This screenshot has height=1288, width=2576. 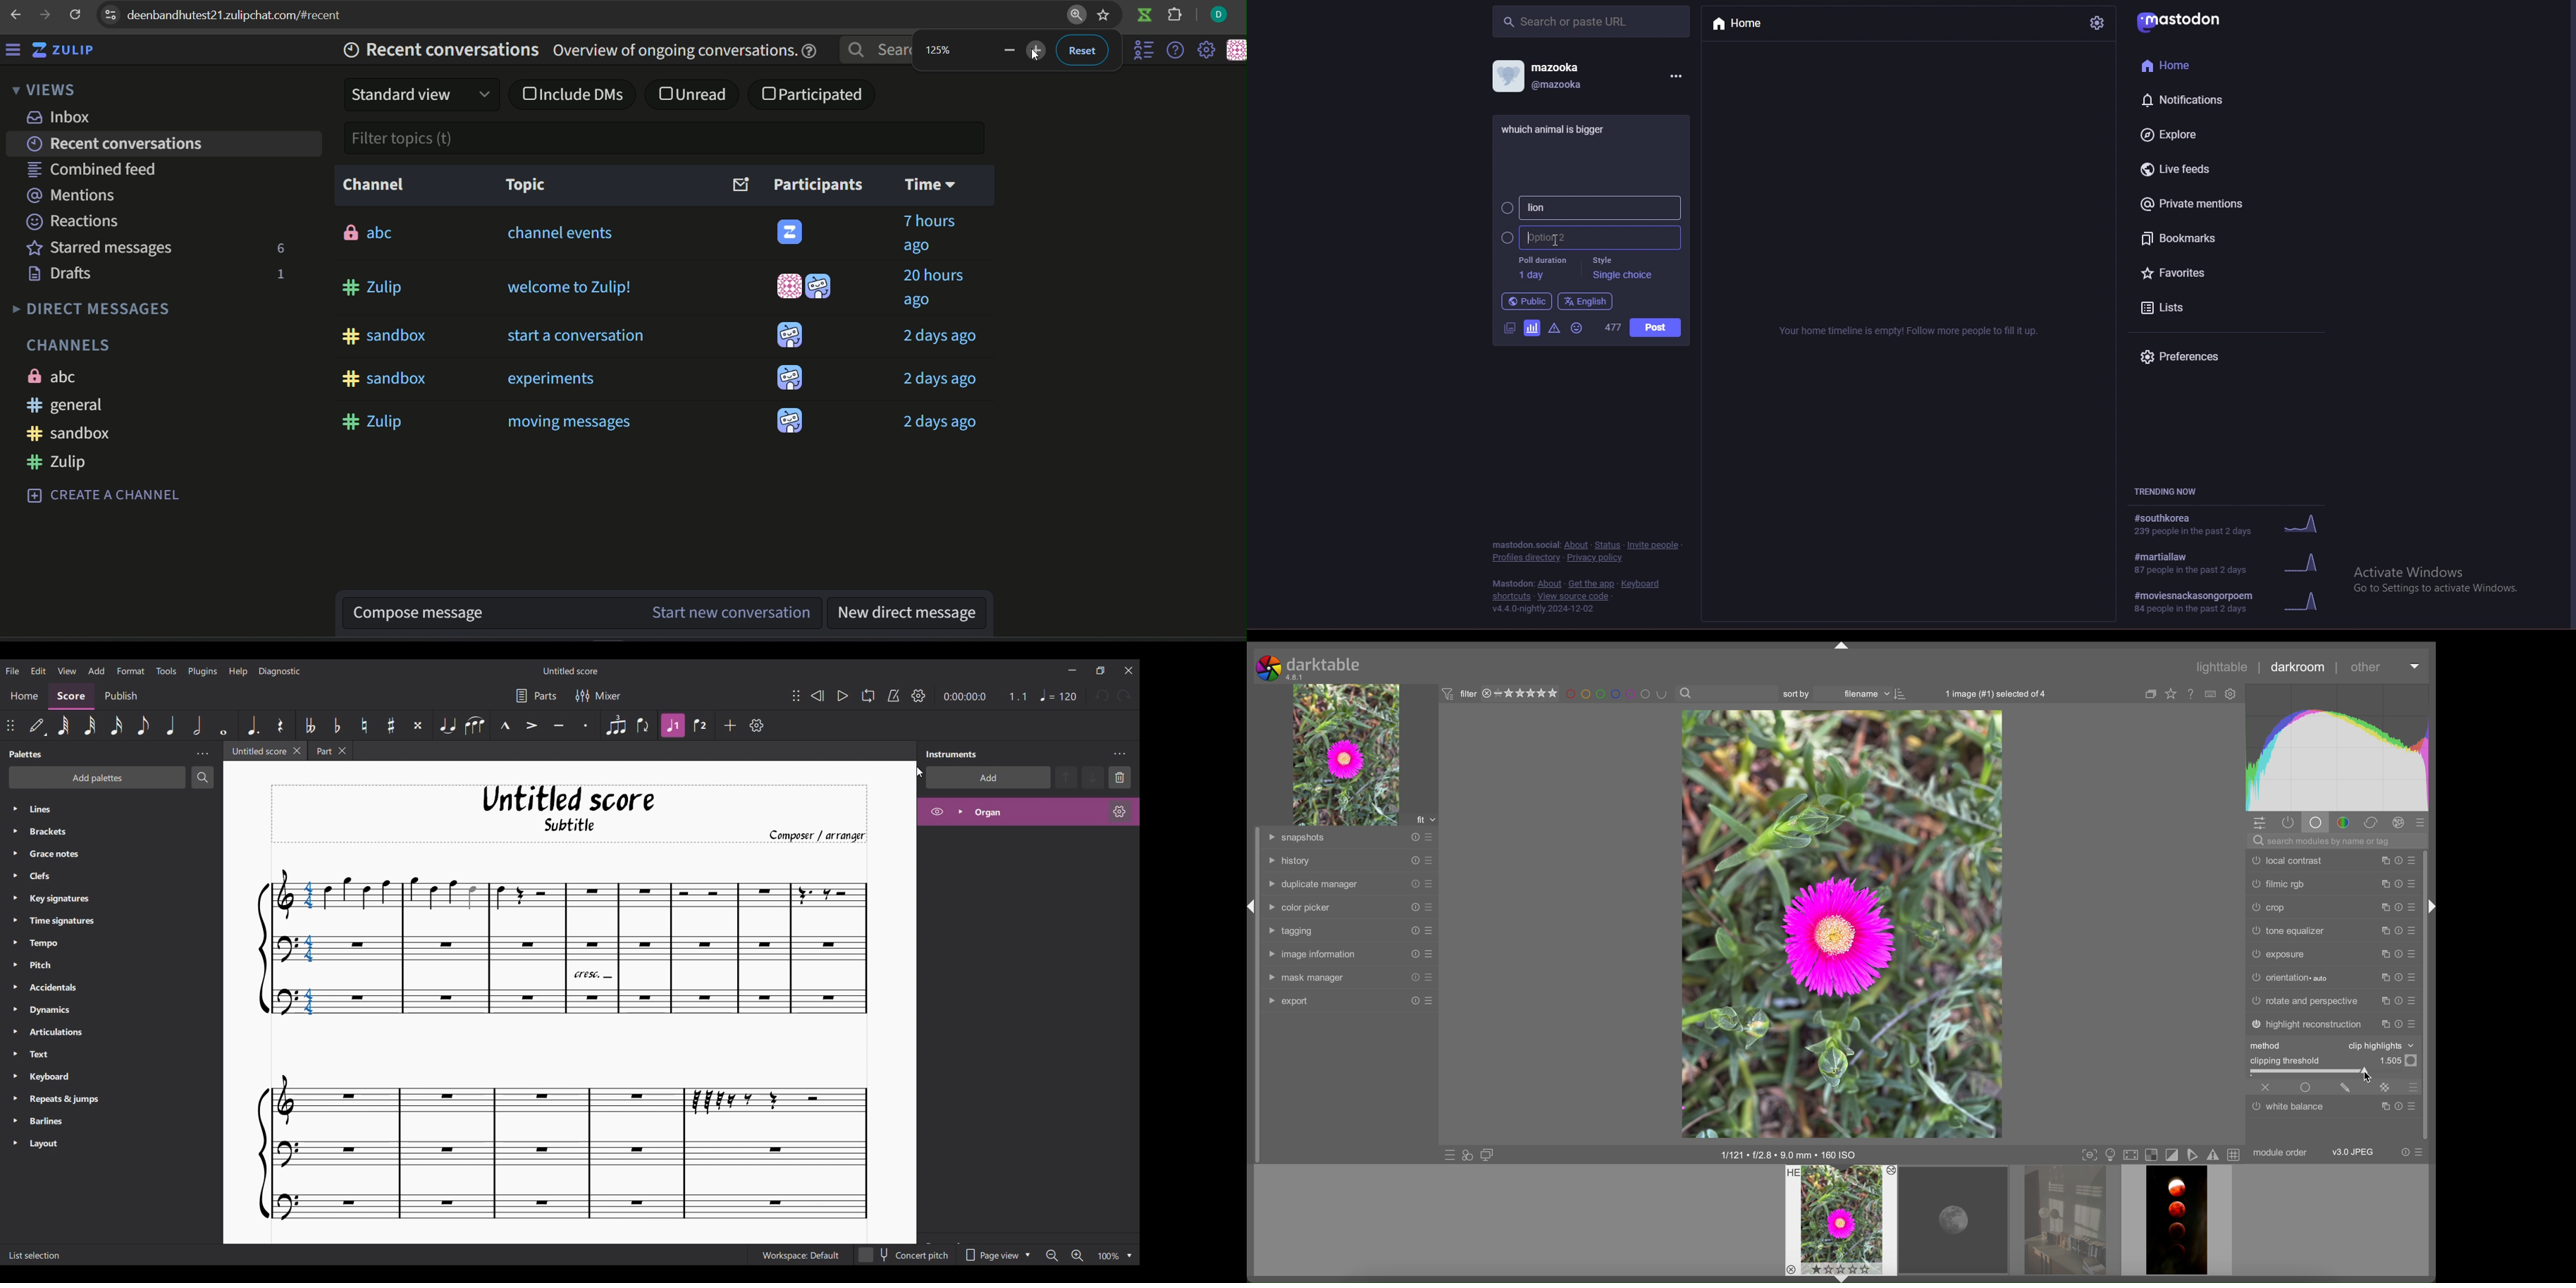 I want to click on previous page, so click(x=15, y=13).